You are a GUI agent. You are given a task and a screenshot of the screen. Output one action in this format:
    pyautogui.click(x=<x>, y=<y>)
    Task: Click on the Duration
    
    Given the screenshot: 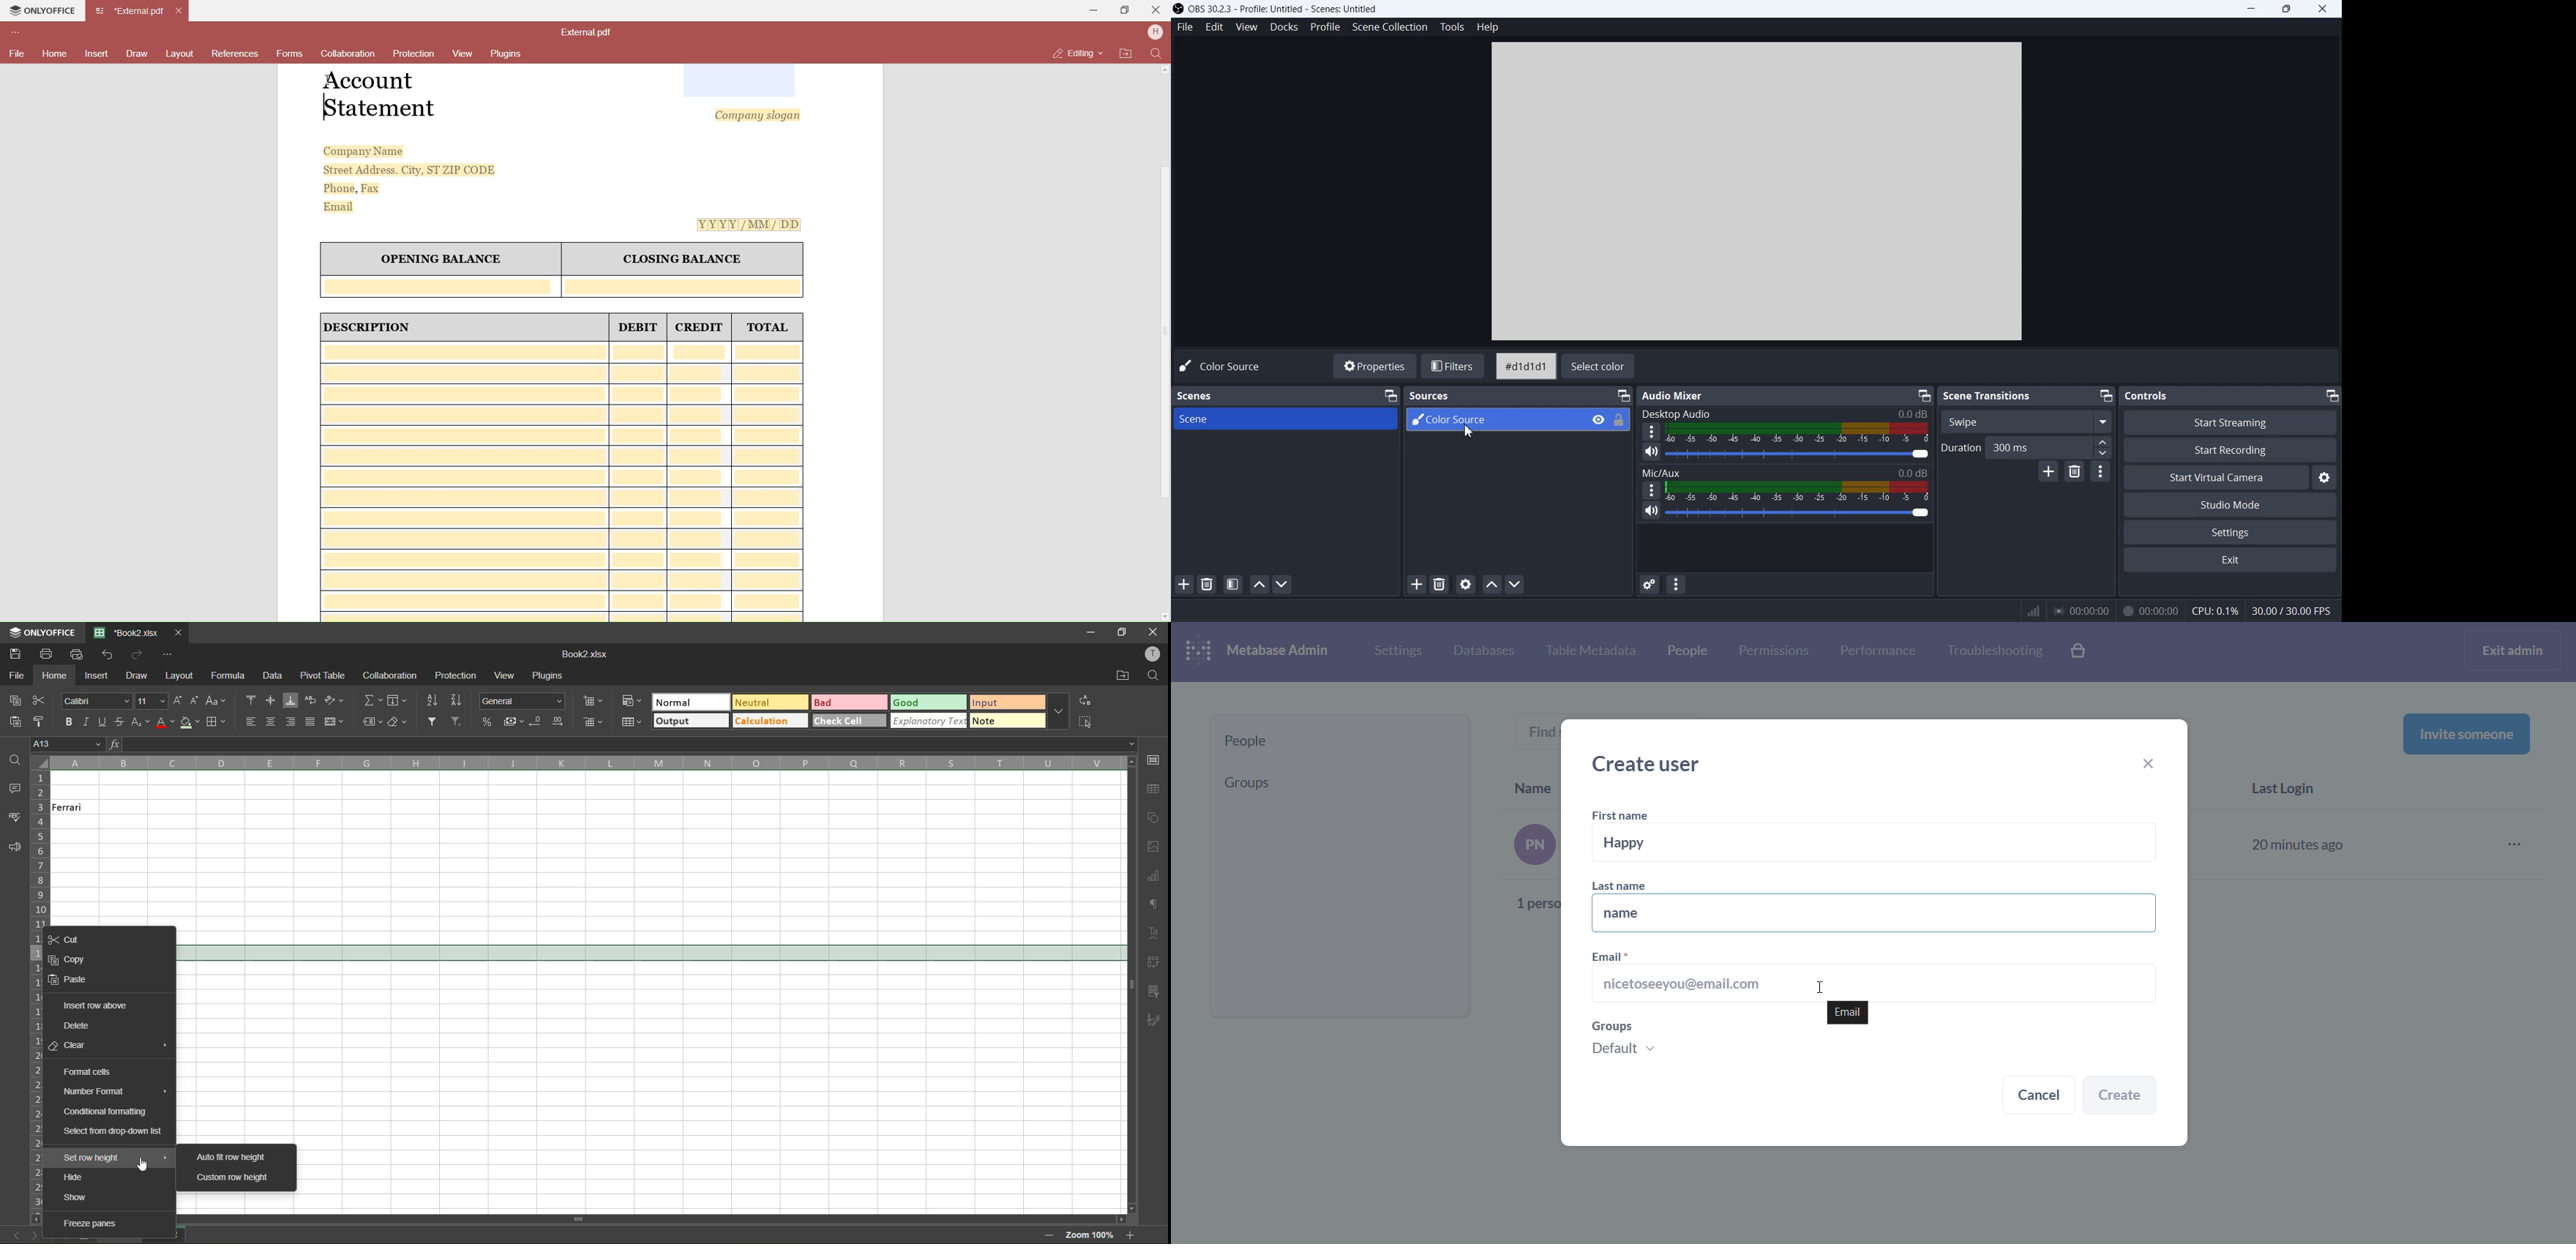 What is the action you would take?
    pyautogui.click(x=1958, y=448)
    